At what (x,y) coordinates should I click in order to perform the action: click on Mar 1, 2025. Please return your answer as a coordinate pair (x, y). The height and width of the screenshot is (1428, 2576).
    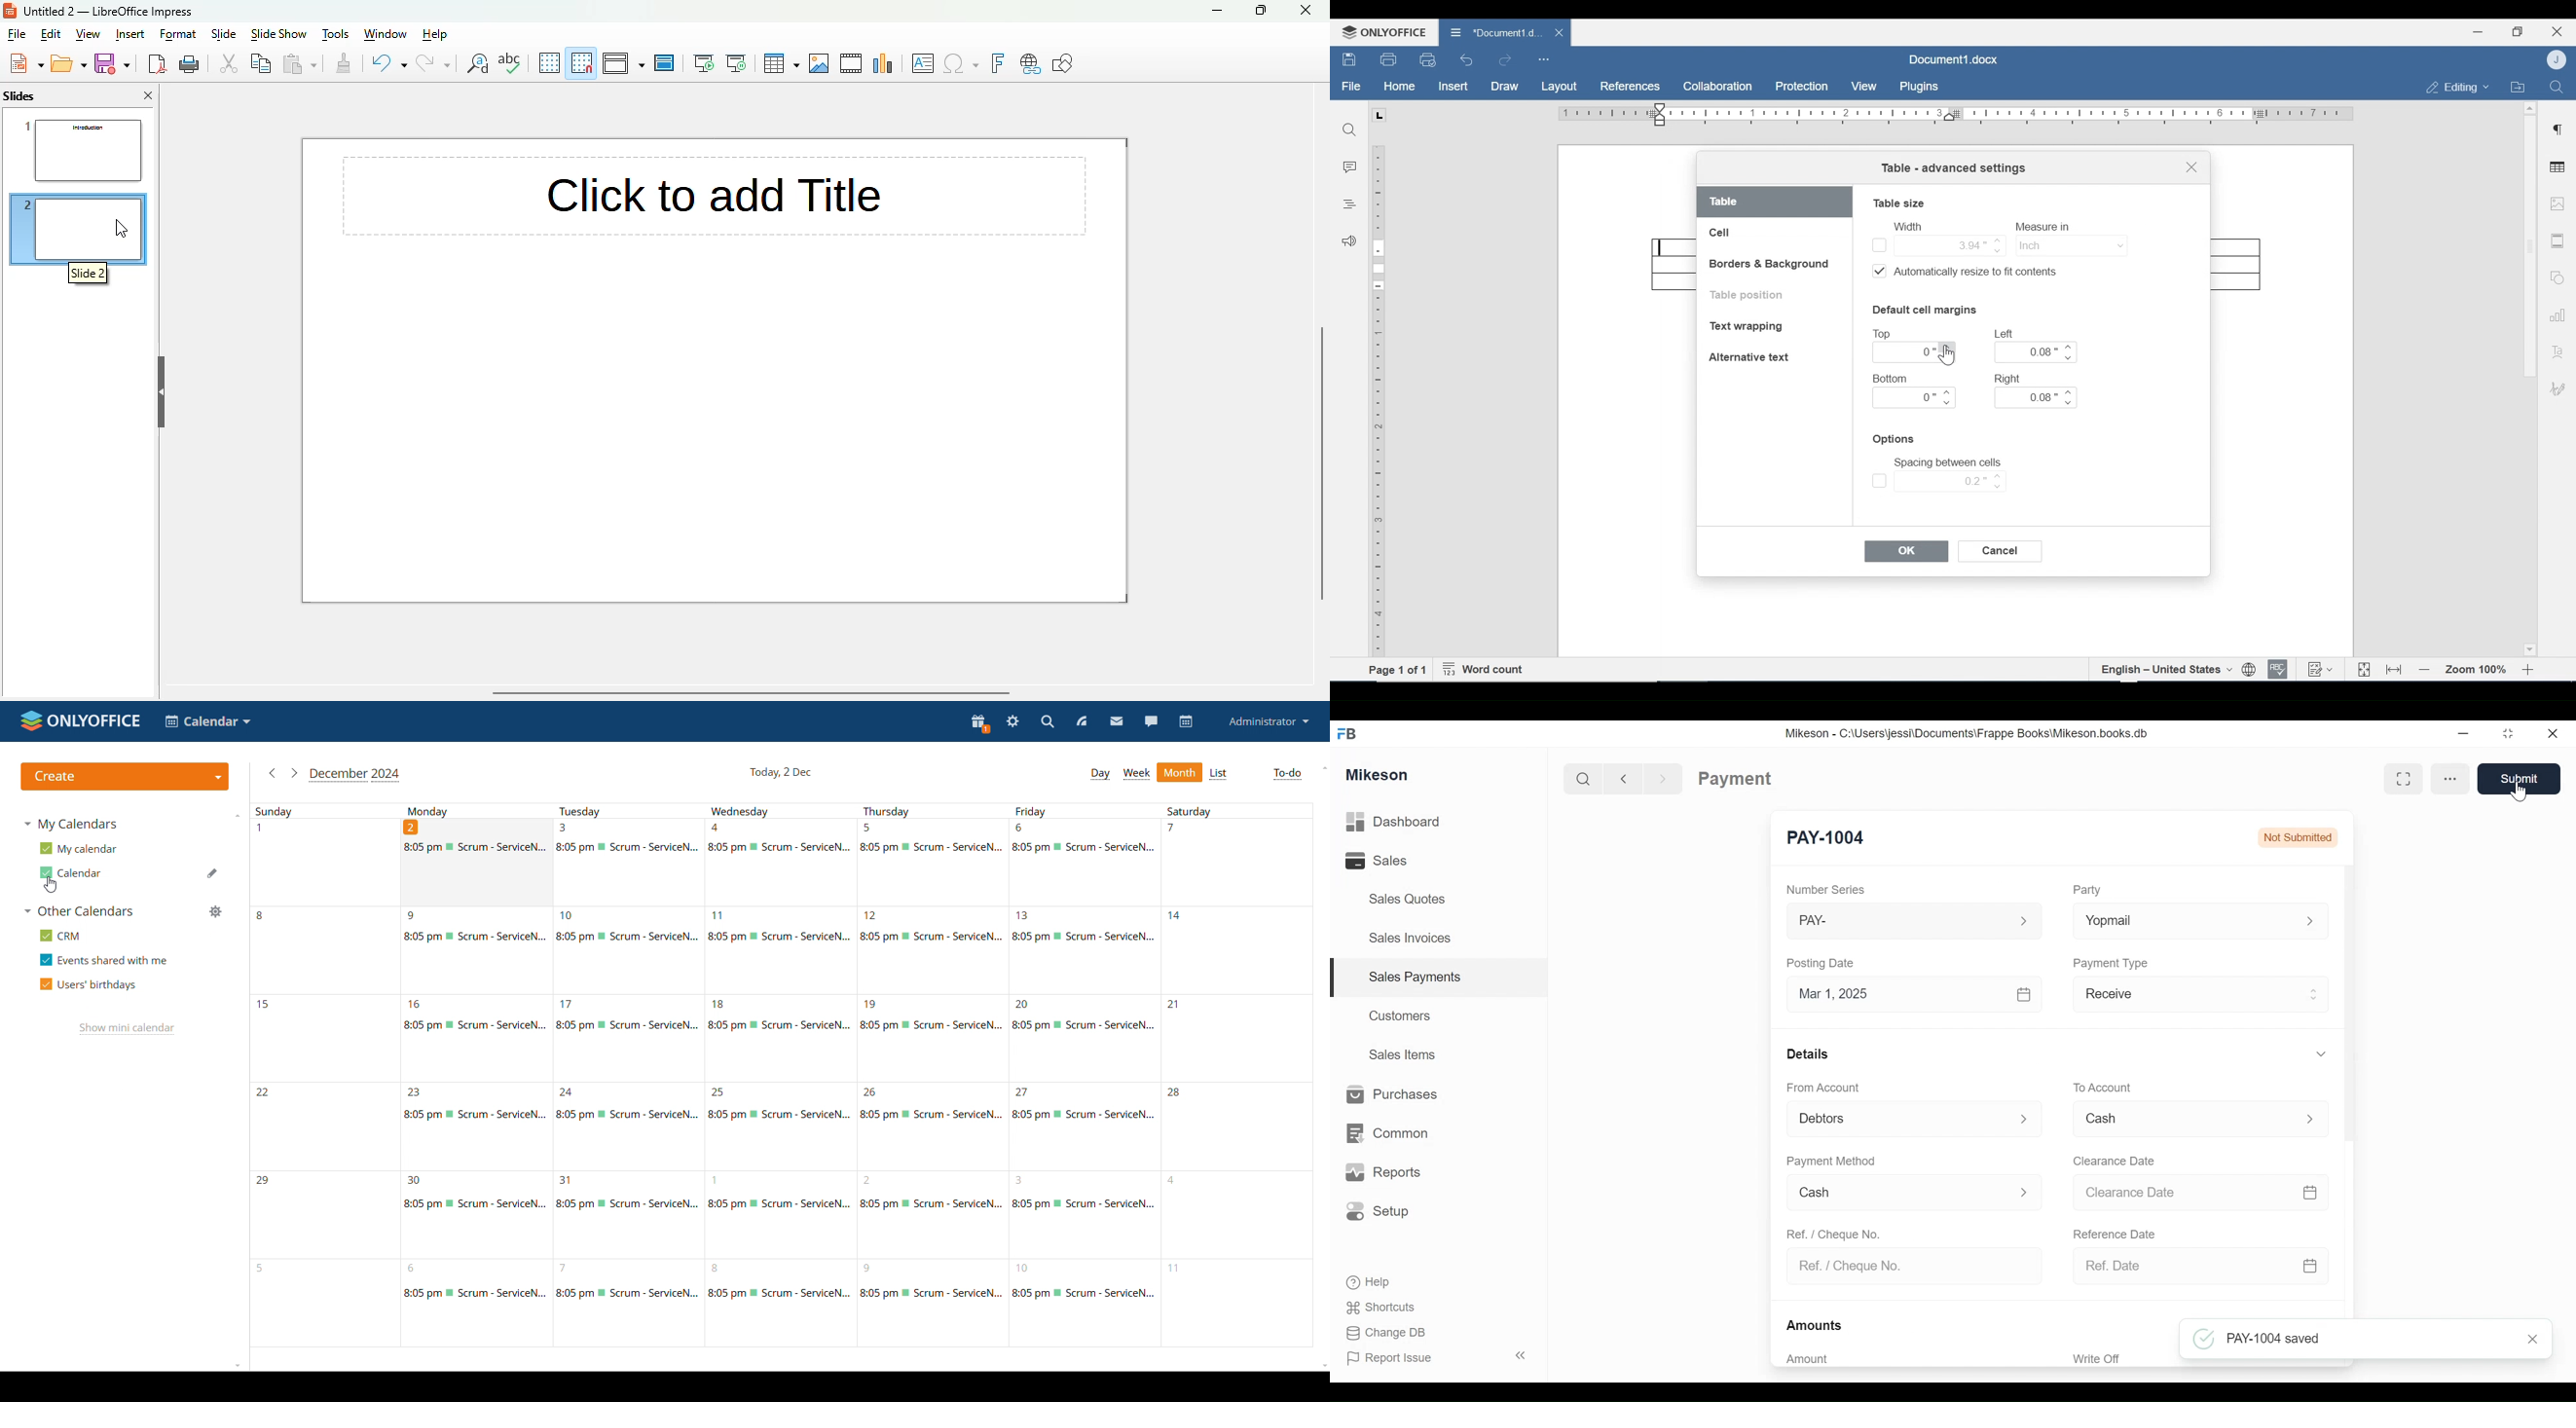
    Looking at the image, I should click on (1922, 996).